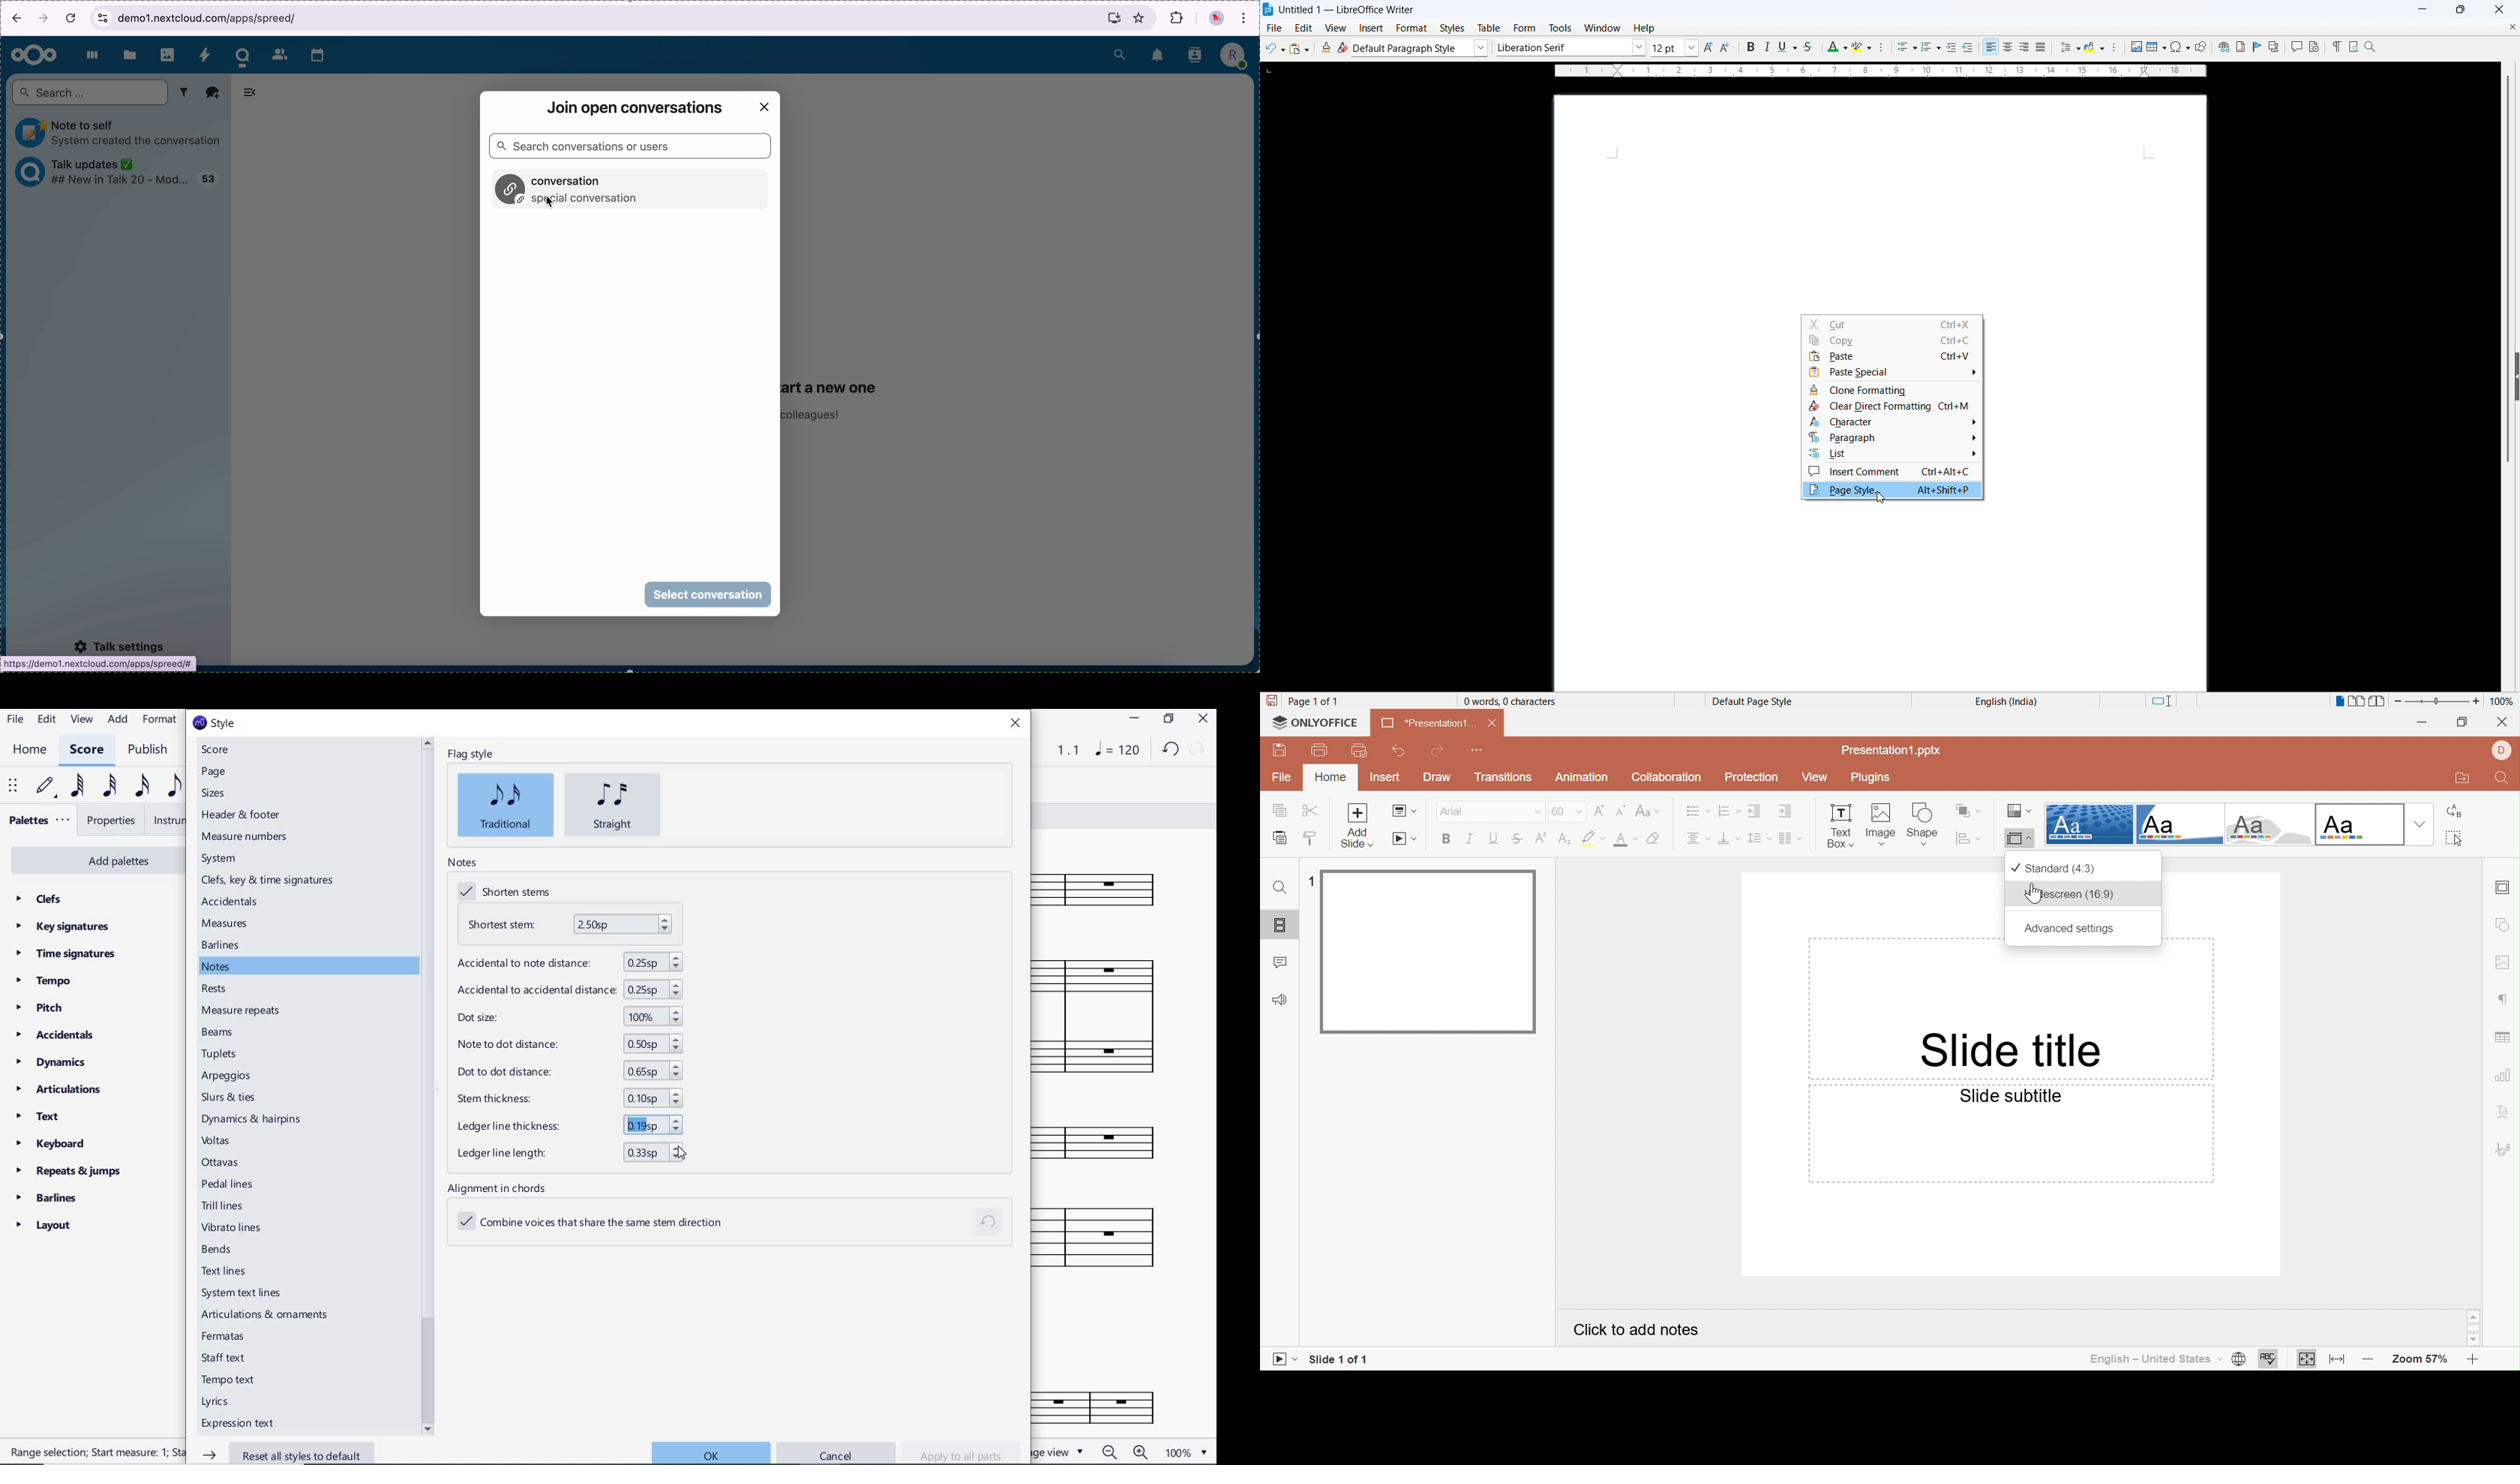 This screenshot has width=2520, height=1484. What do you see at coordinates (38, 899) in the screenshot?
I see `clefs` at bounding box center [38, 899].